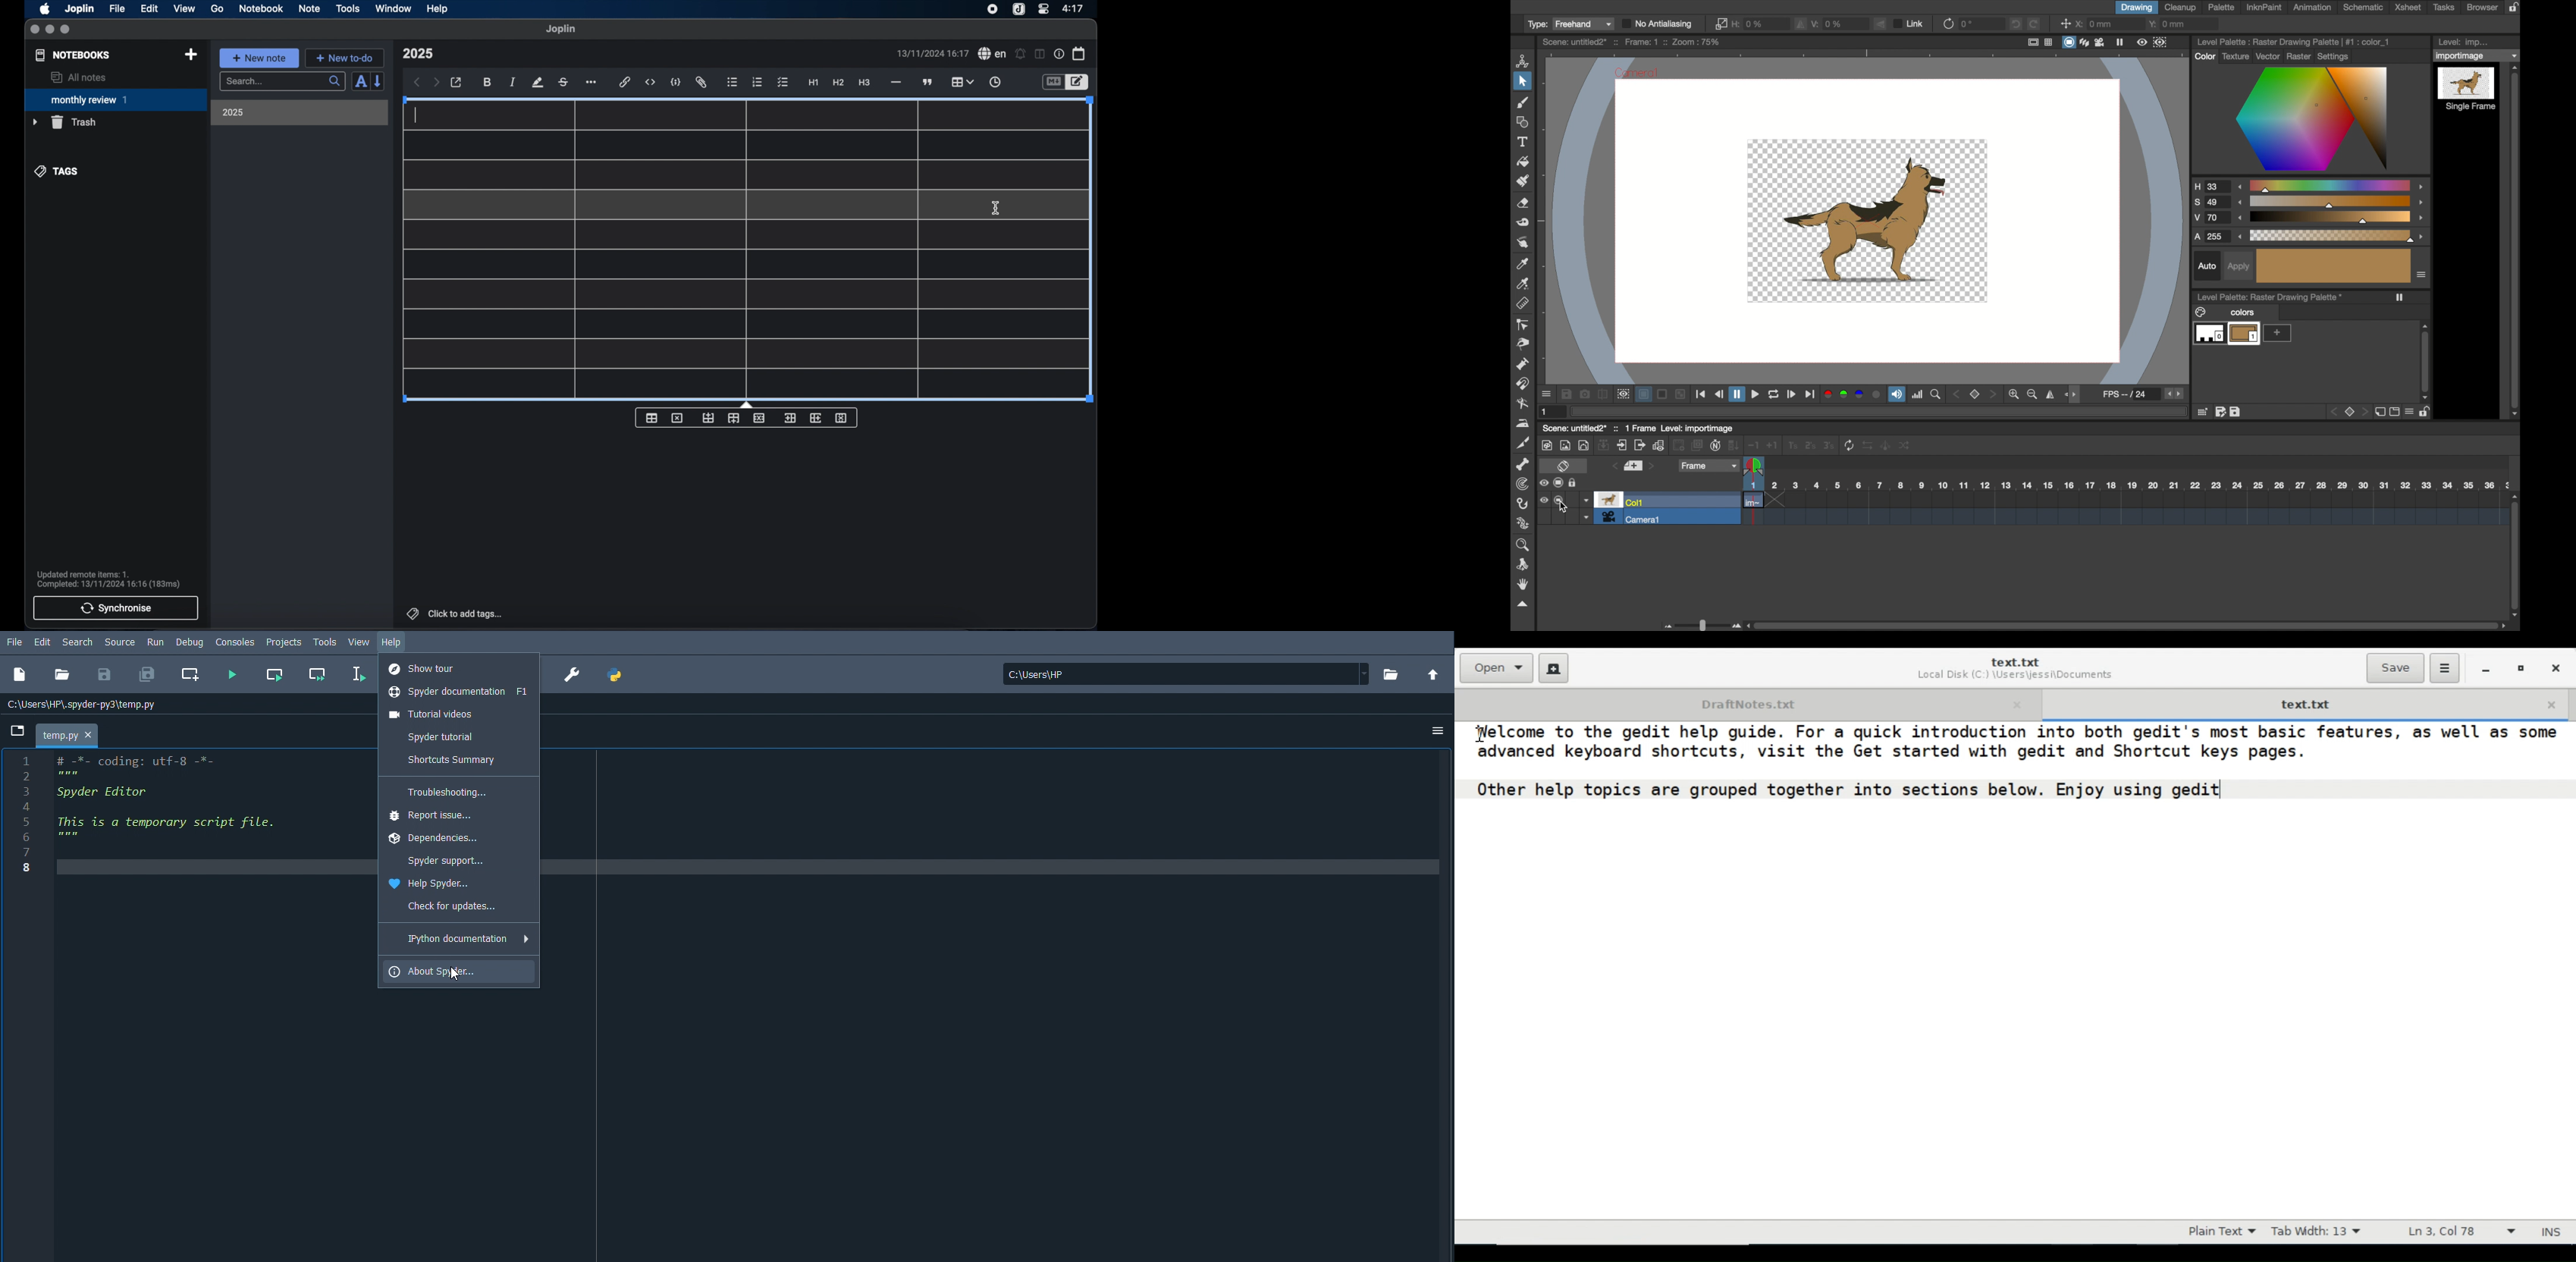 This screenshot has width=2576, height=1288. I want to click on window, so click(394, 8).